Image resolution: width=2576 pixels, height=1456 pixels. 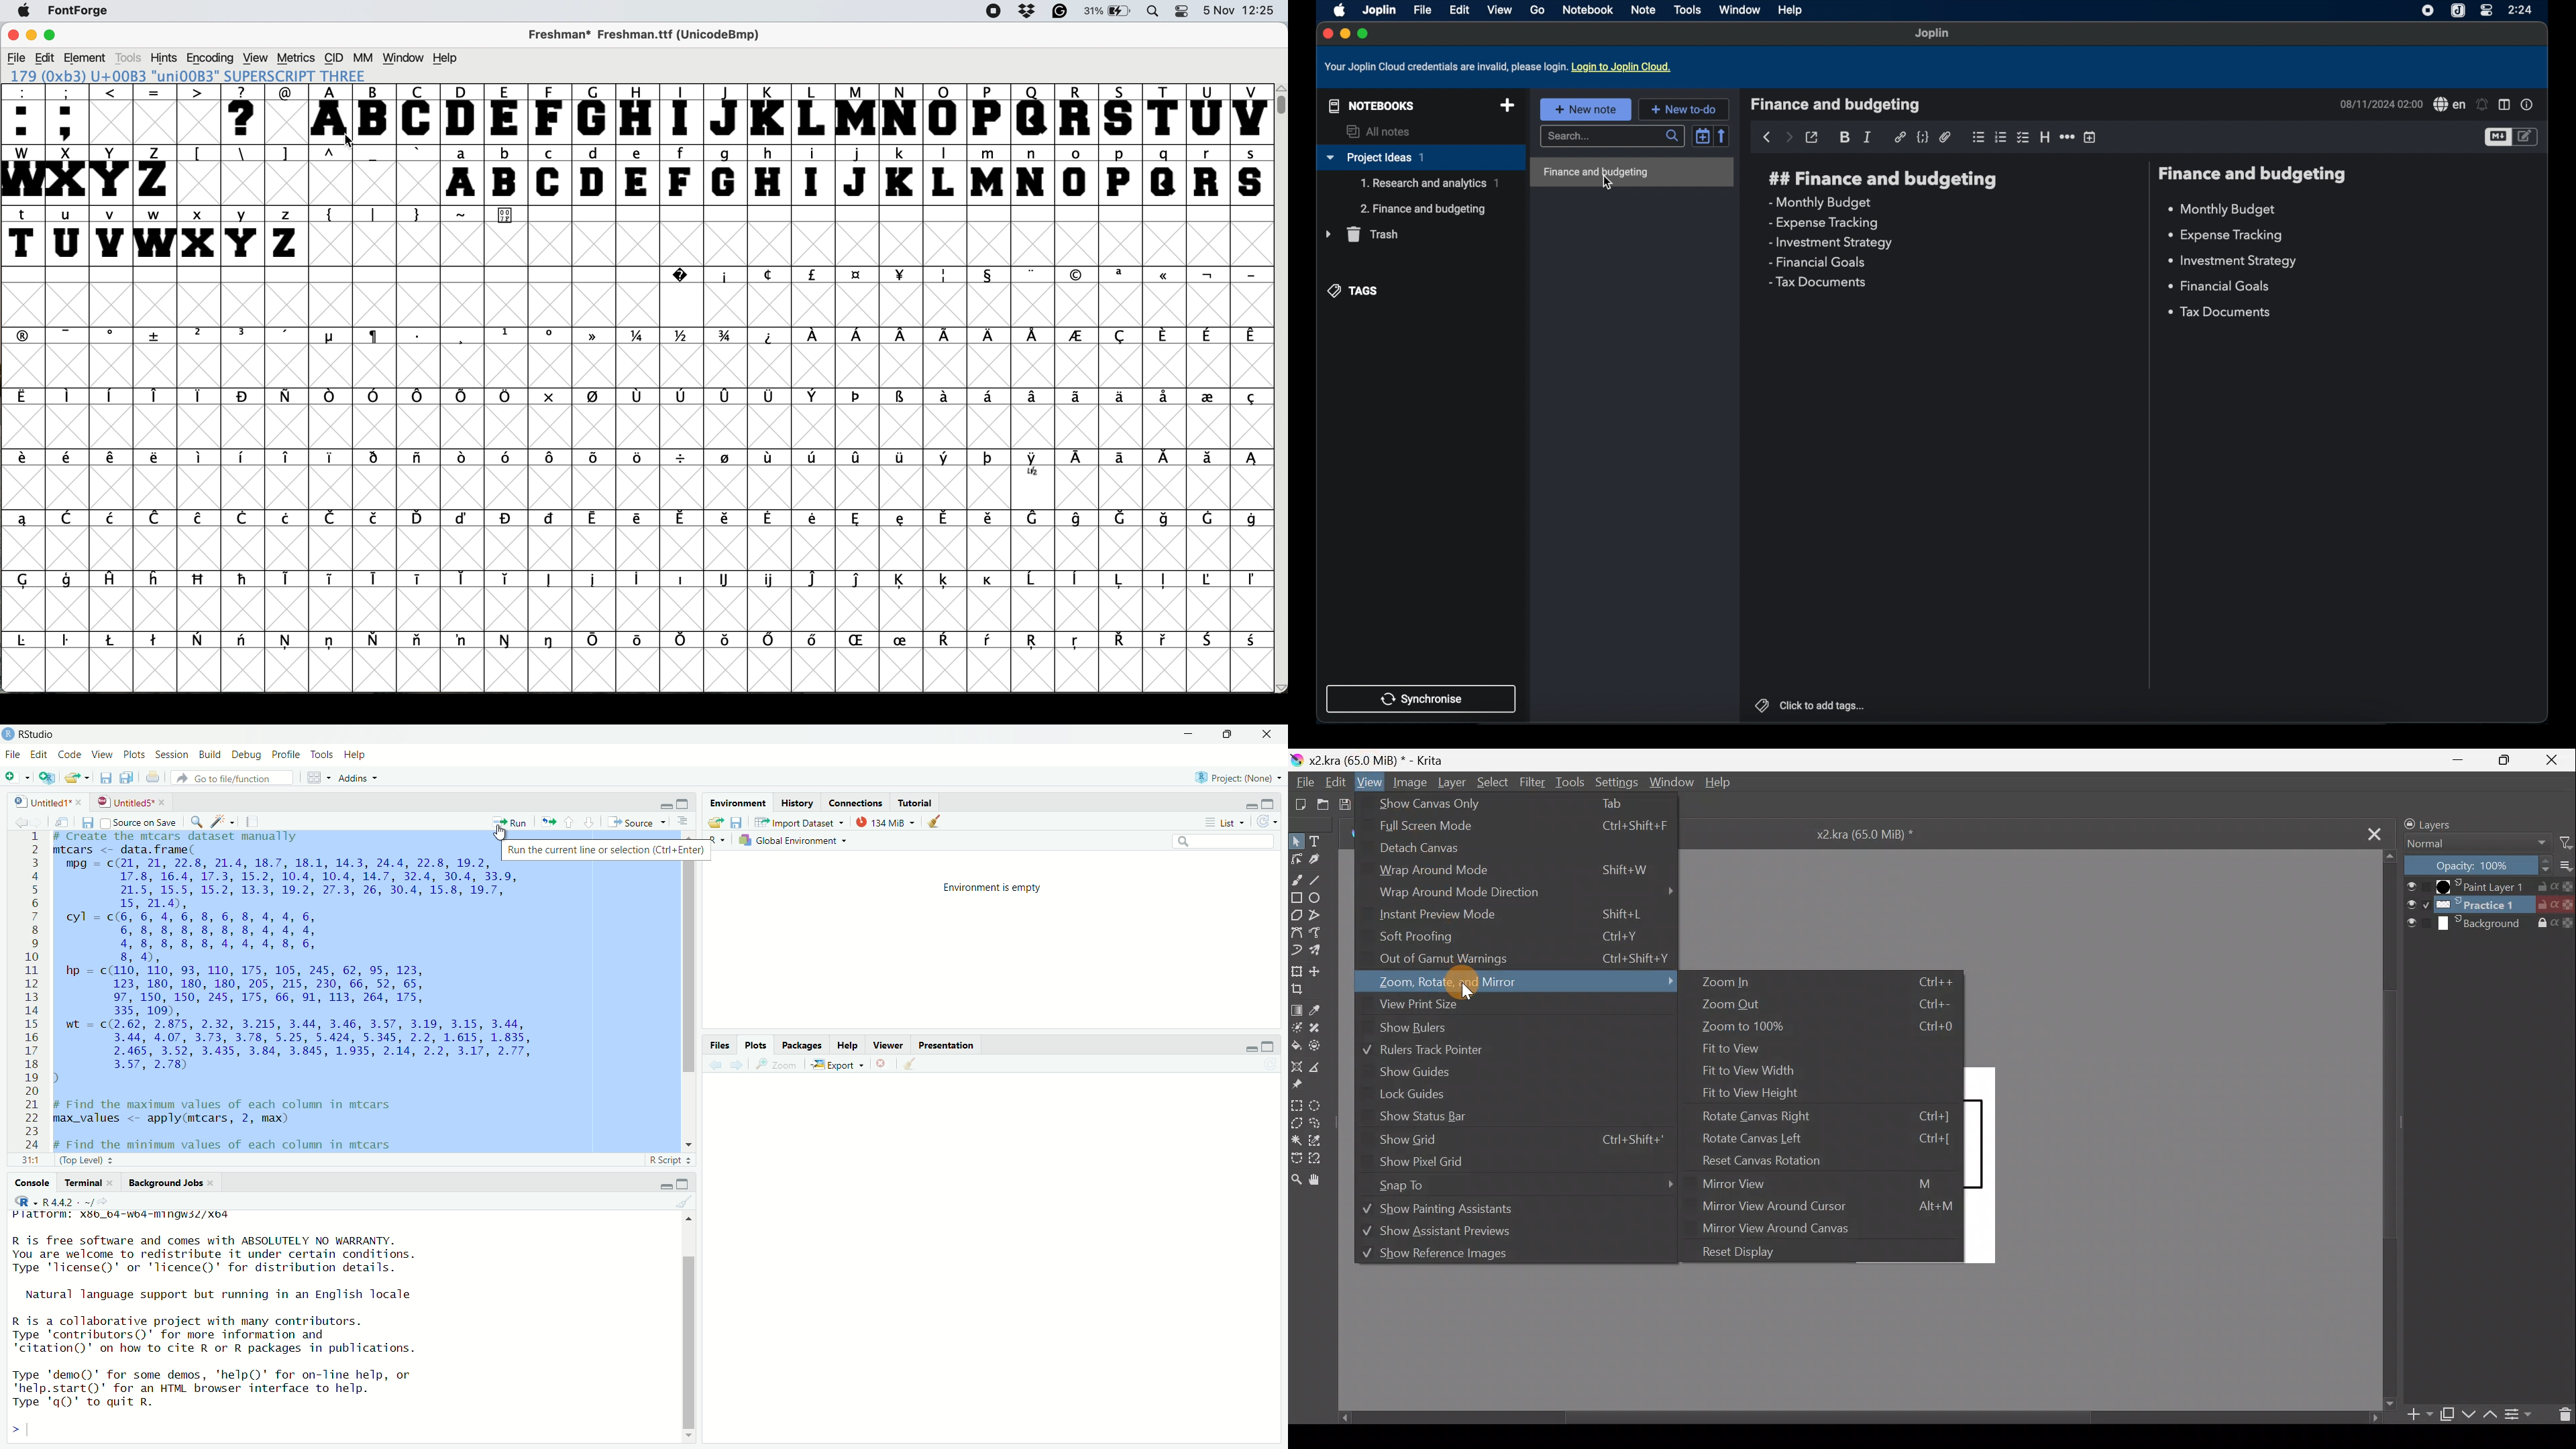 What do you see at coordinates (112, 336) in the screenshot?
I see `symbol` at bounding box center [112, 336].